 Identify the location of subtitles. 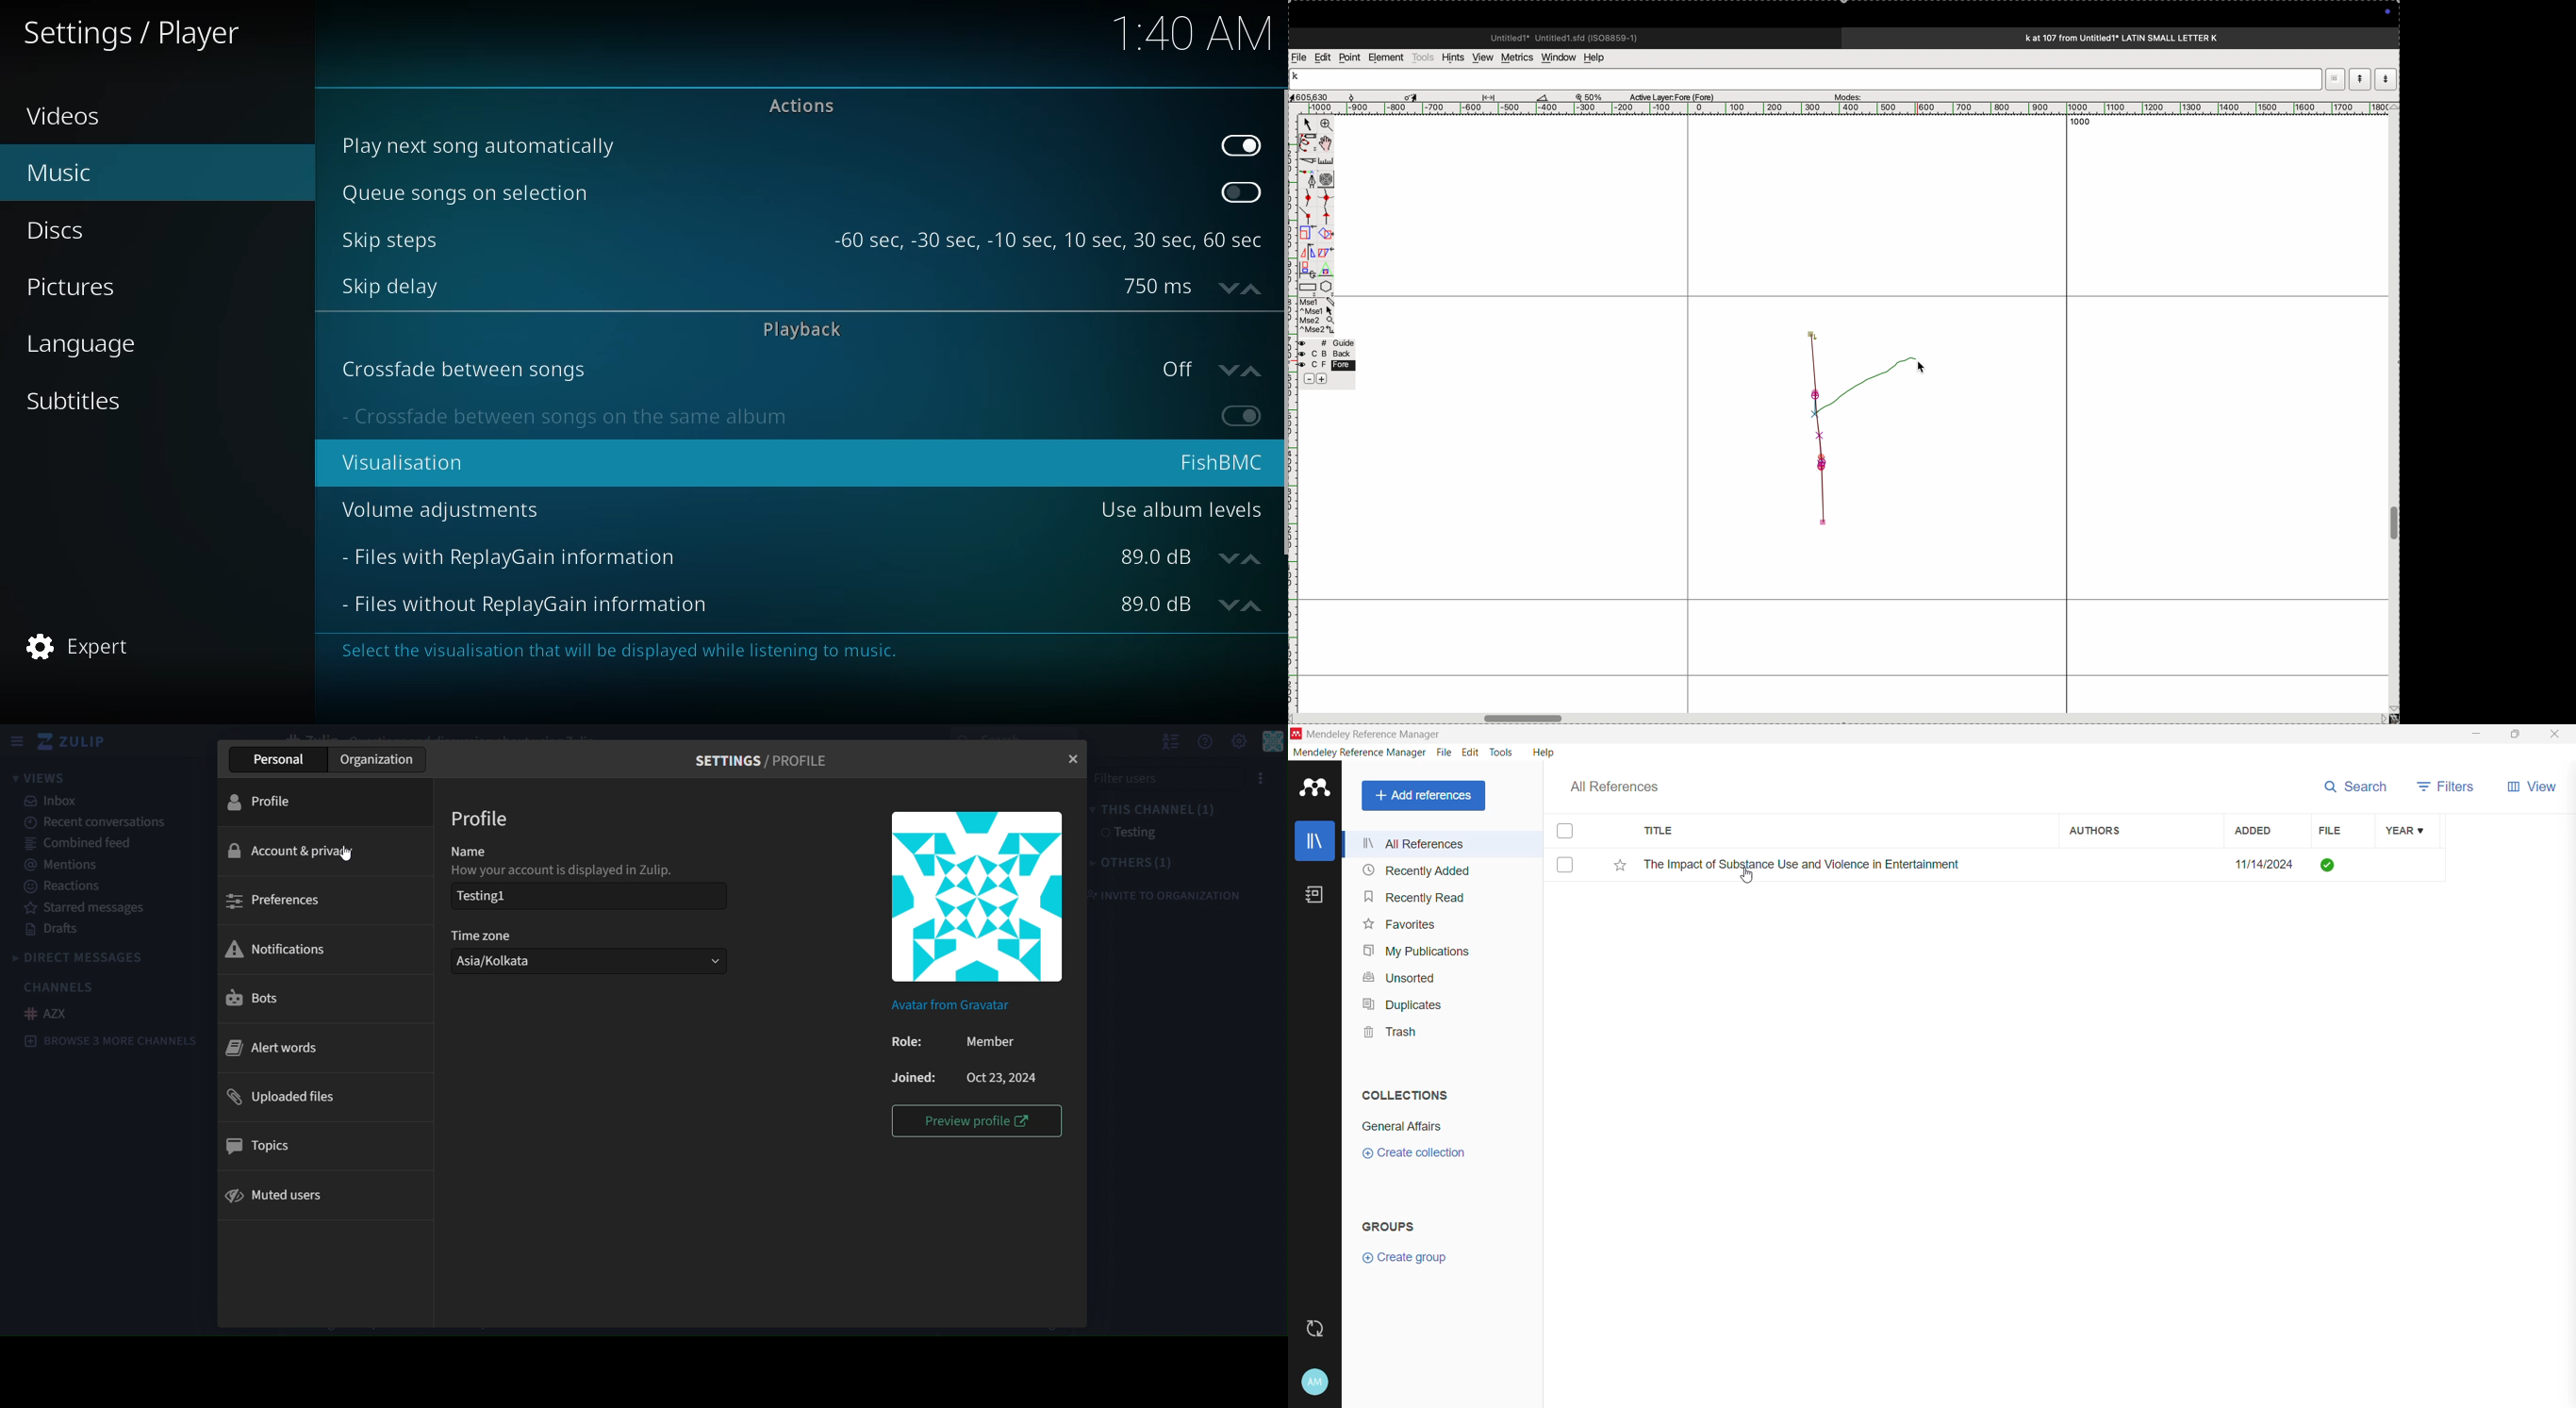
(74, 399).